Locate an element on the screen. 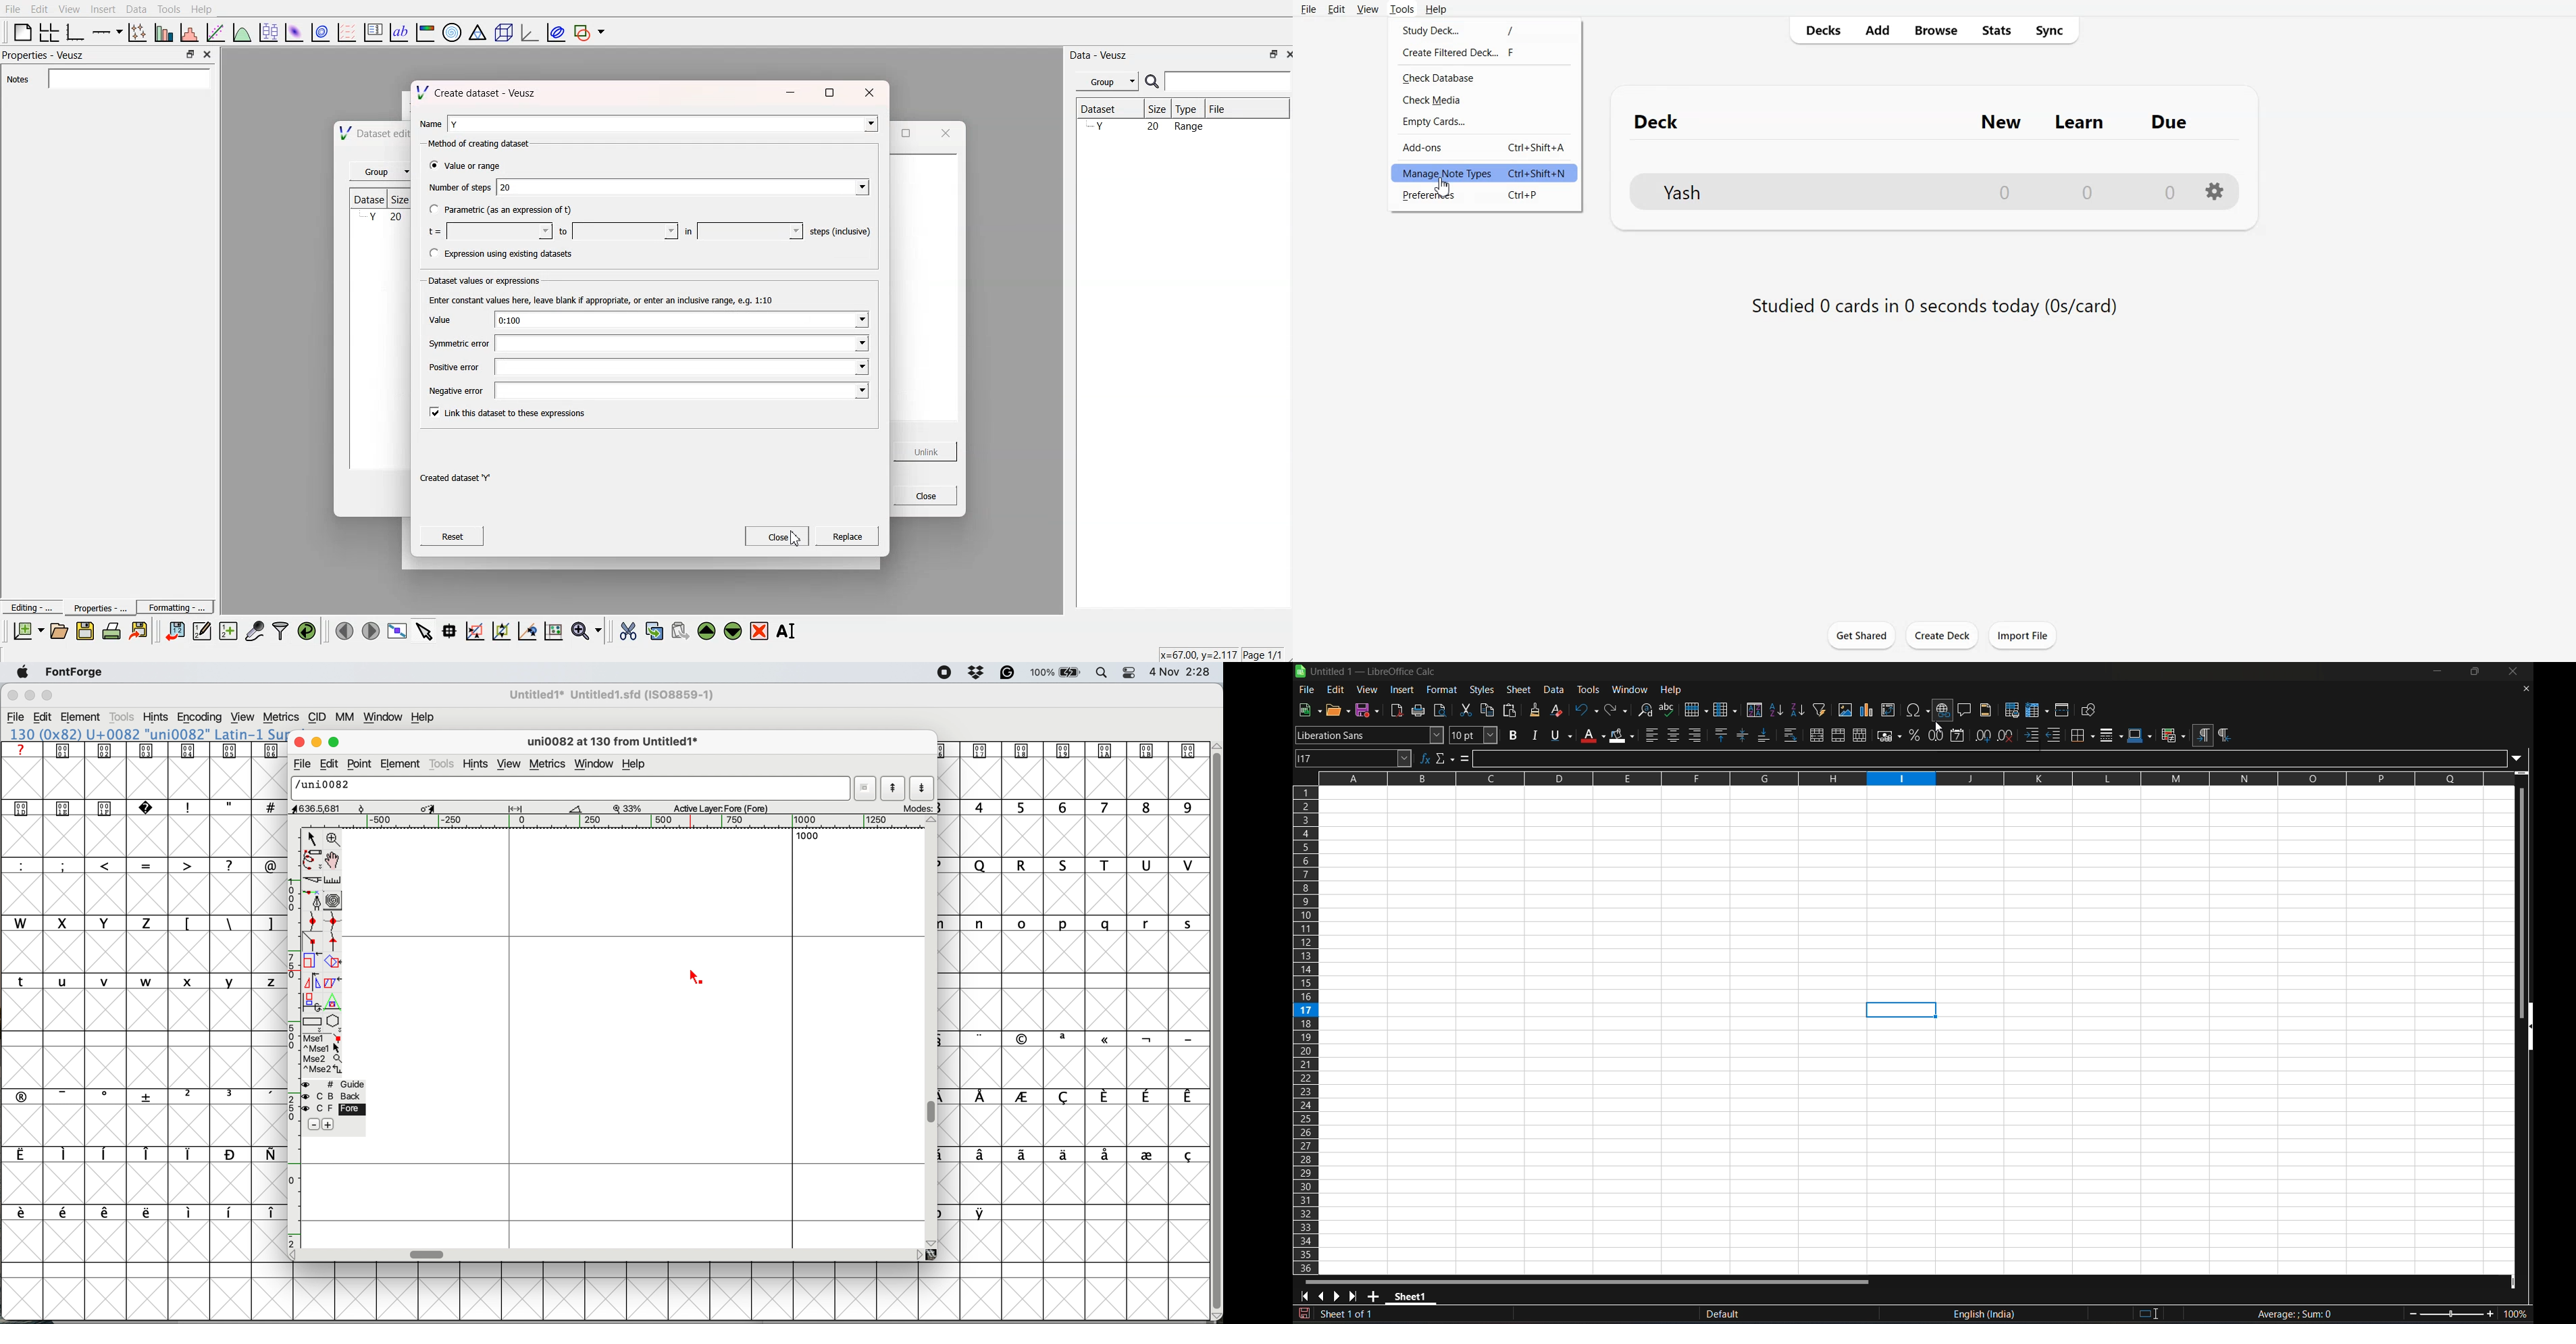 Image resolution: width=2576 pixels, height=1344 pixels.  is located at coordinates (869, 91).